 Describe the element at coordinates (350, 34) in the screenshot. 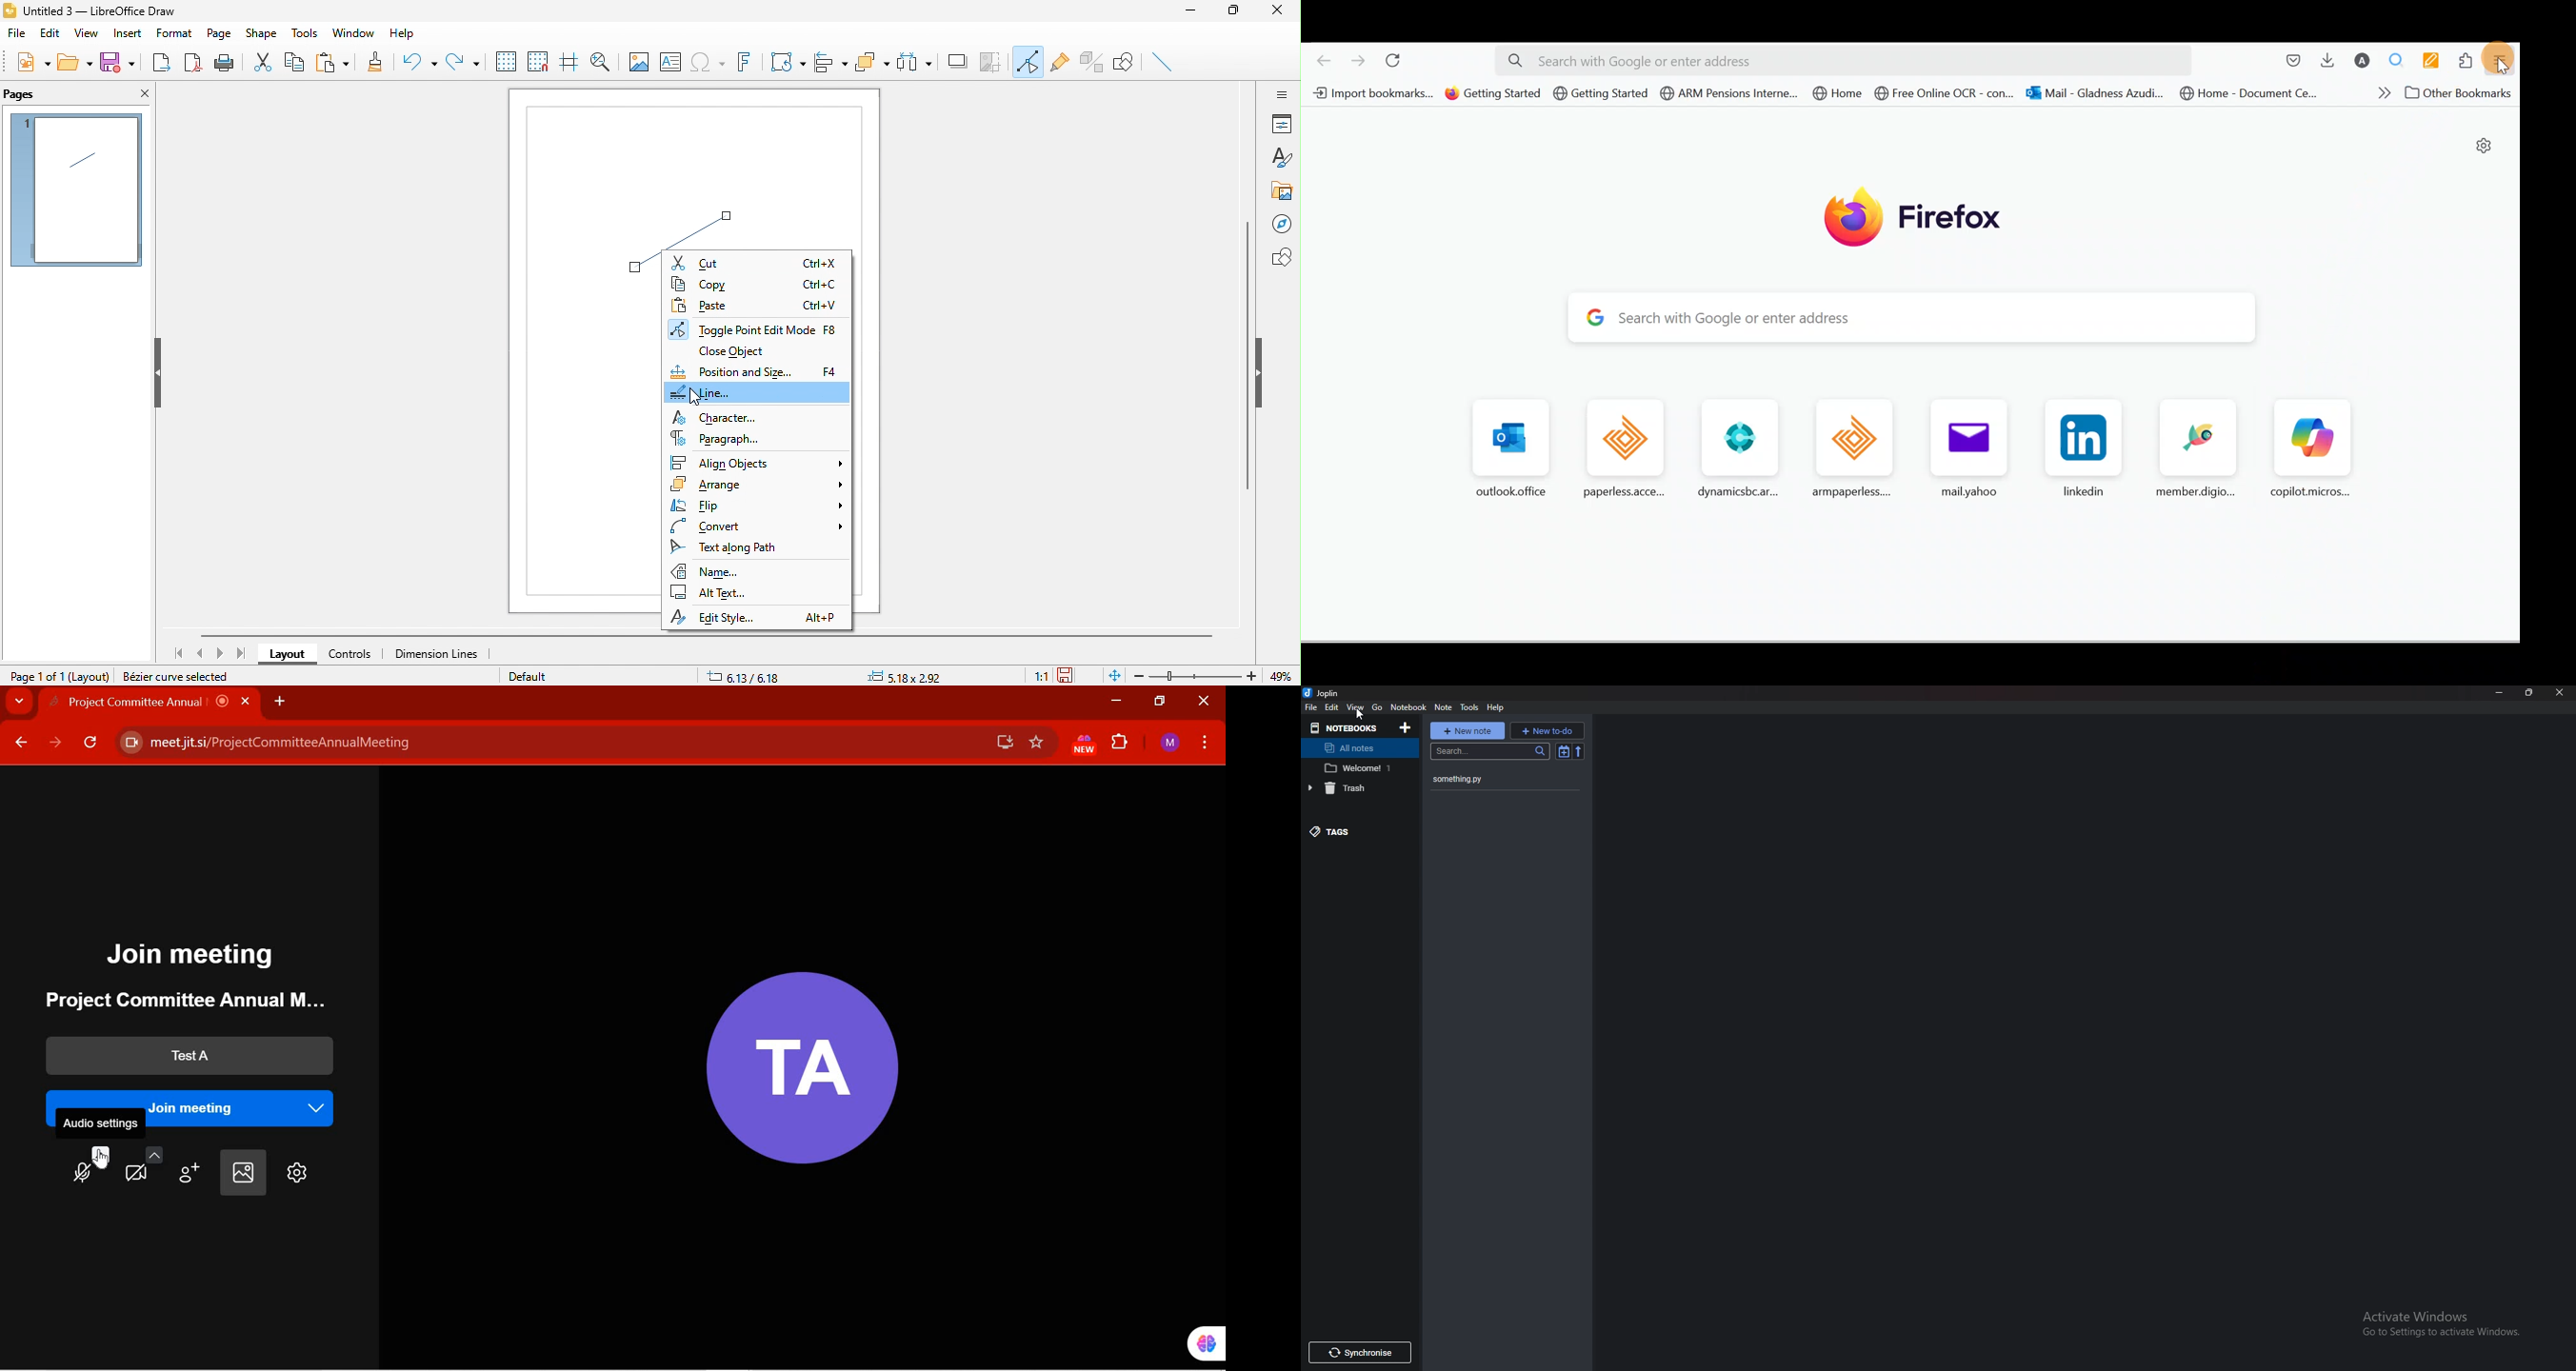

I see `window` at that location.